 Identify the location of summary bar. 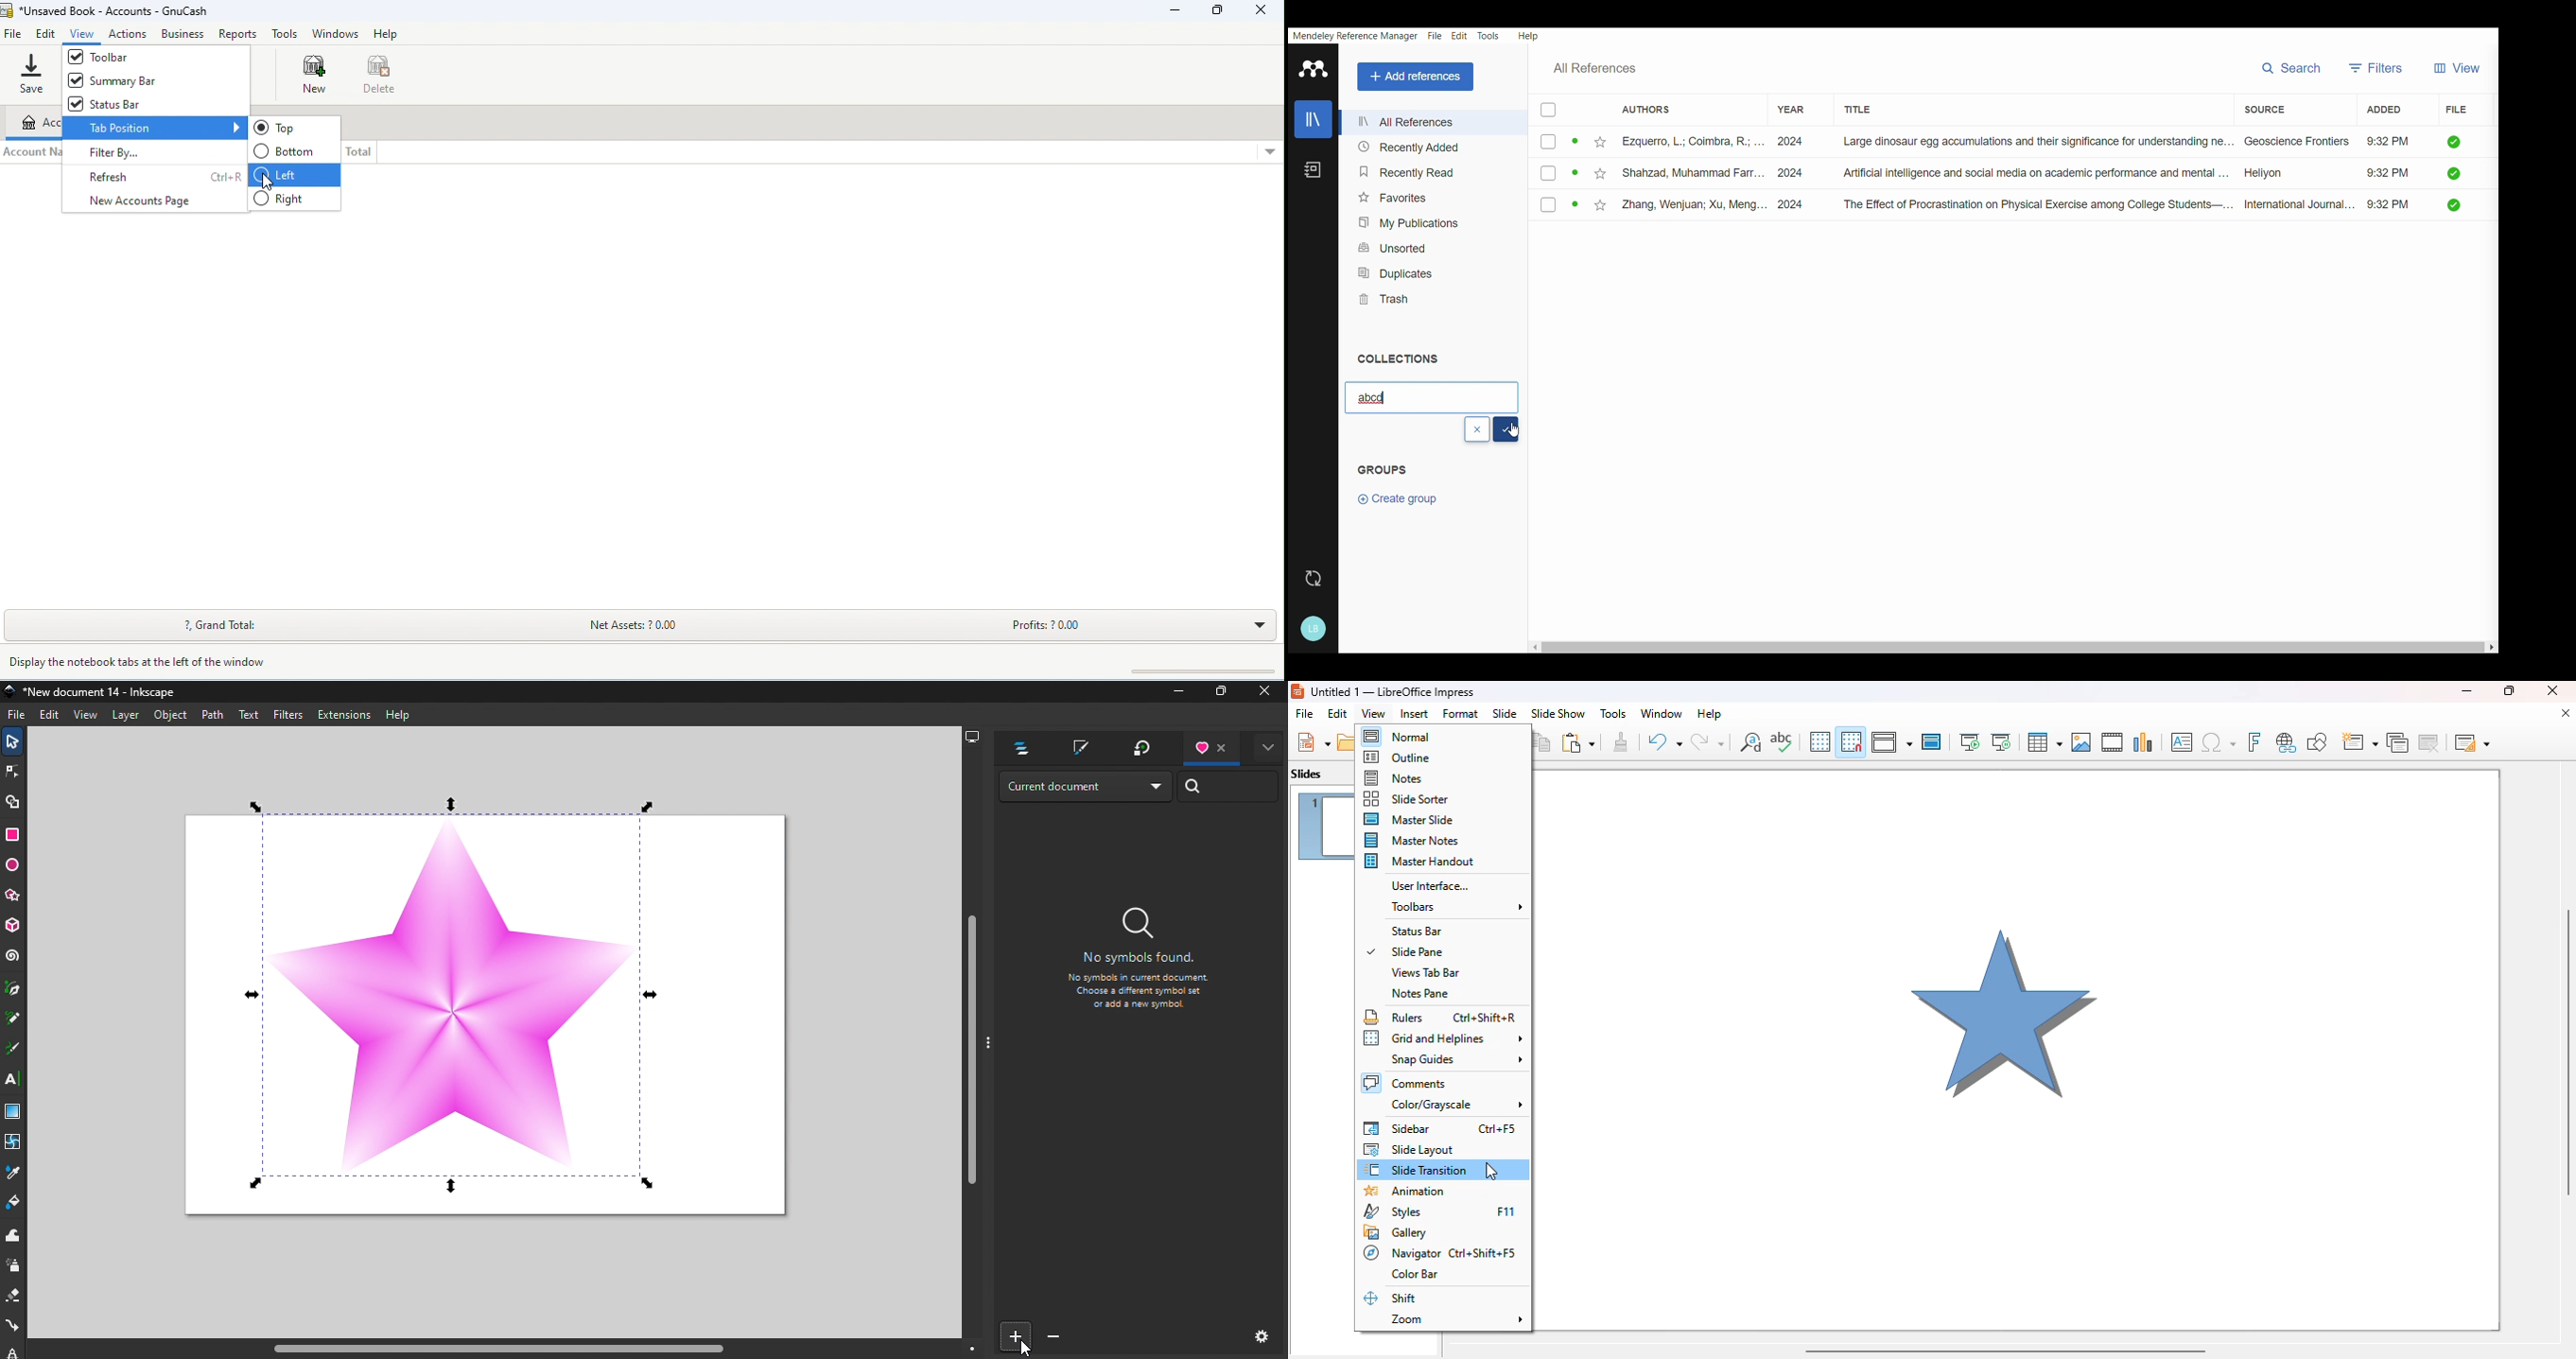
(151, 79).